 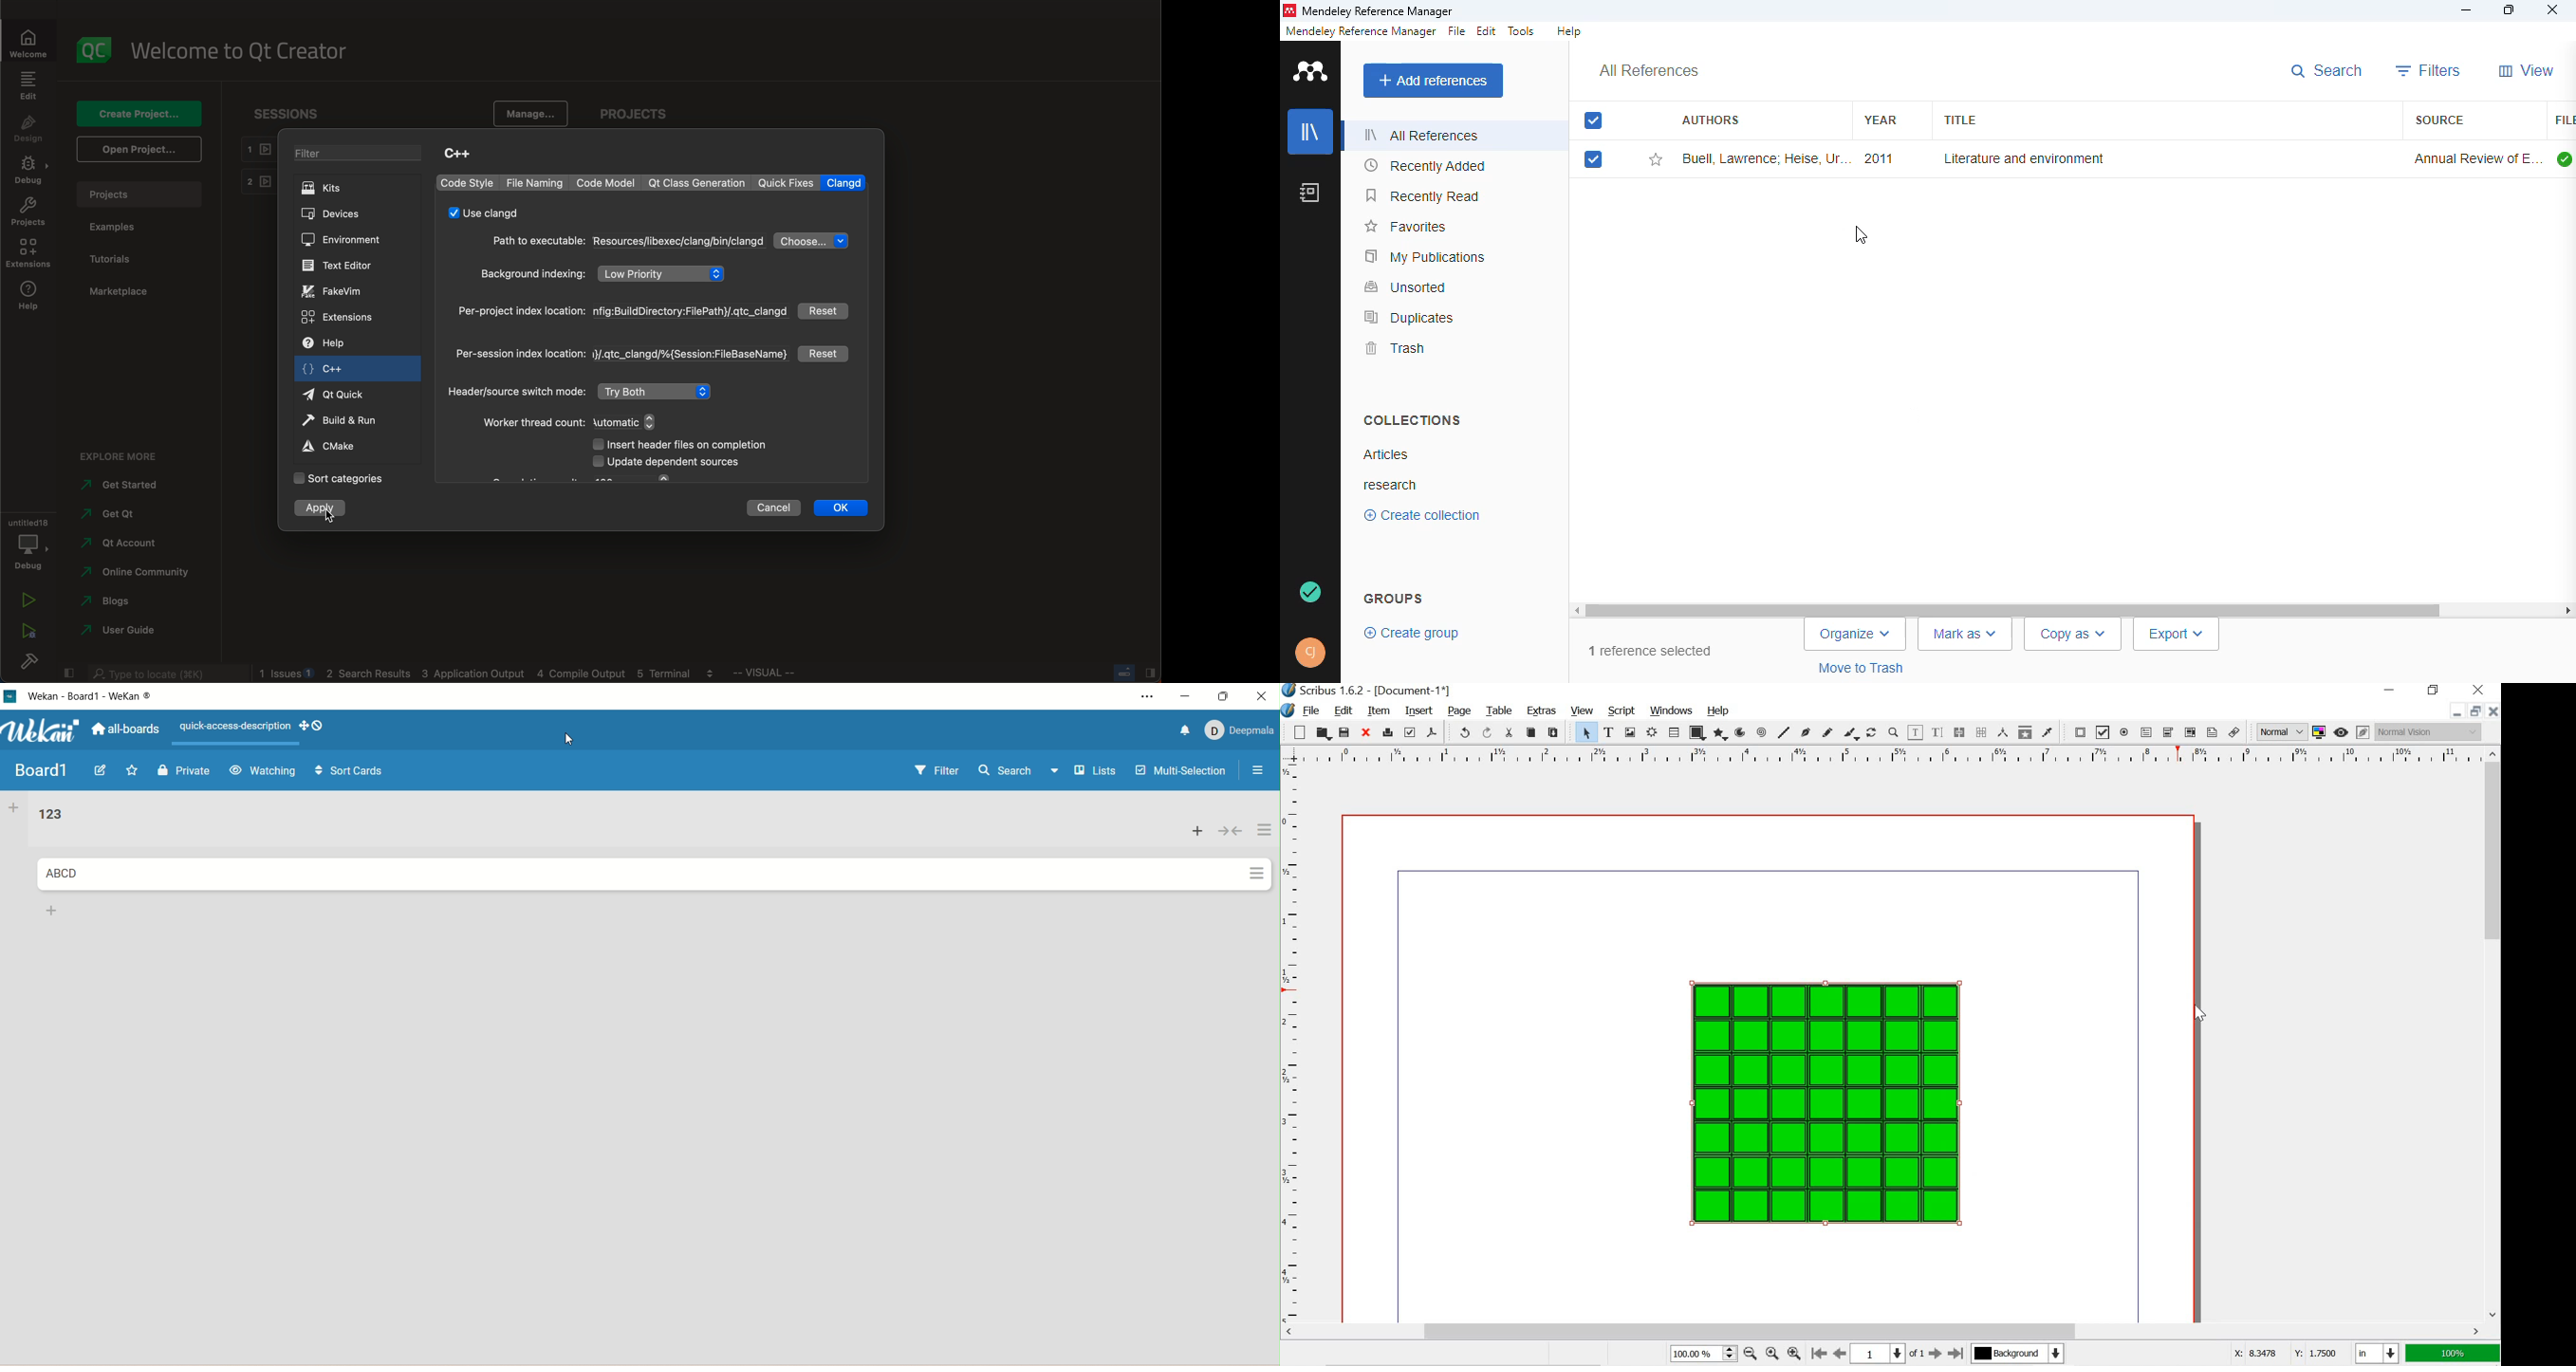 I want to click on copy, so click(x=1531, y=733).